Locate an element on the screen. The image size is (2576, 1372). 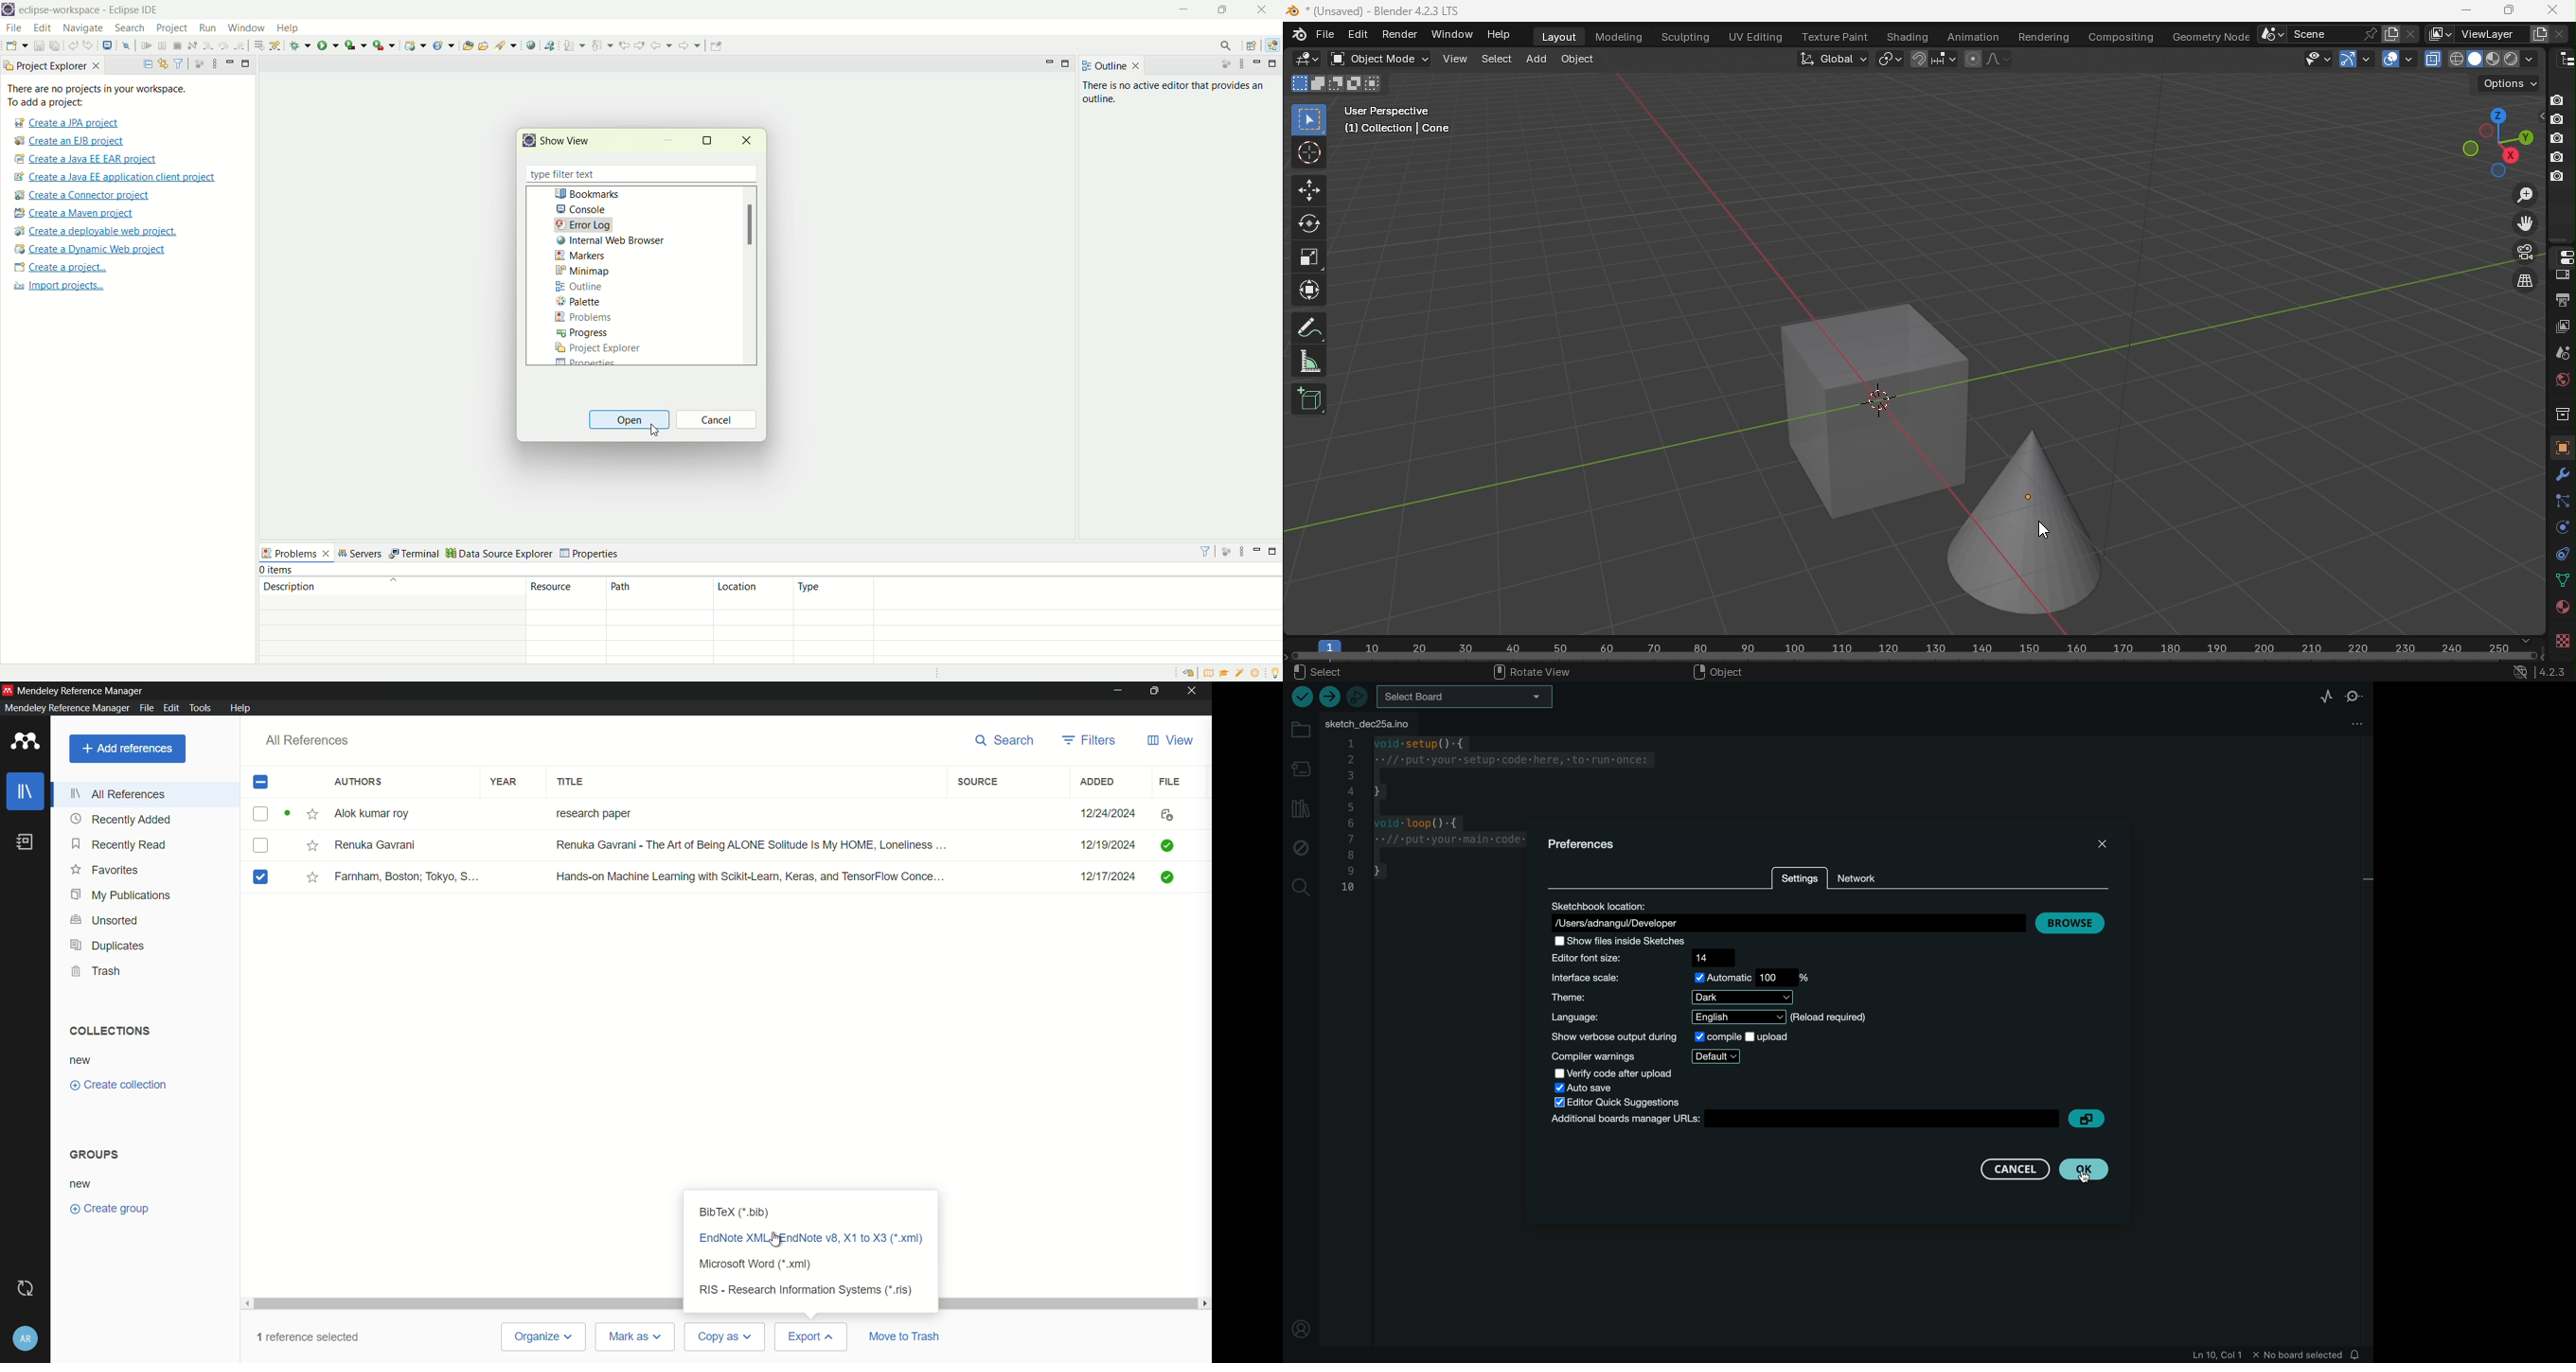
my publications is located at coordinates (121, 894).